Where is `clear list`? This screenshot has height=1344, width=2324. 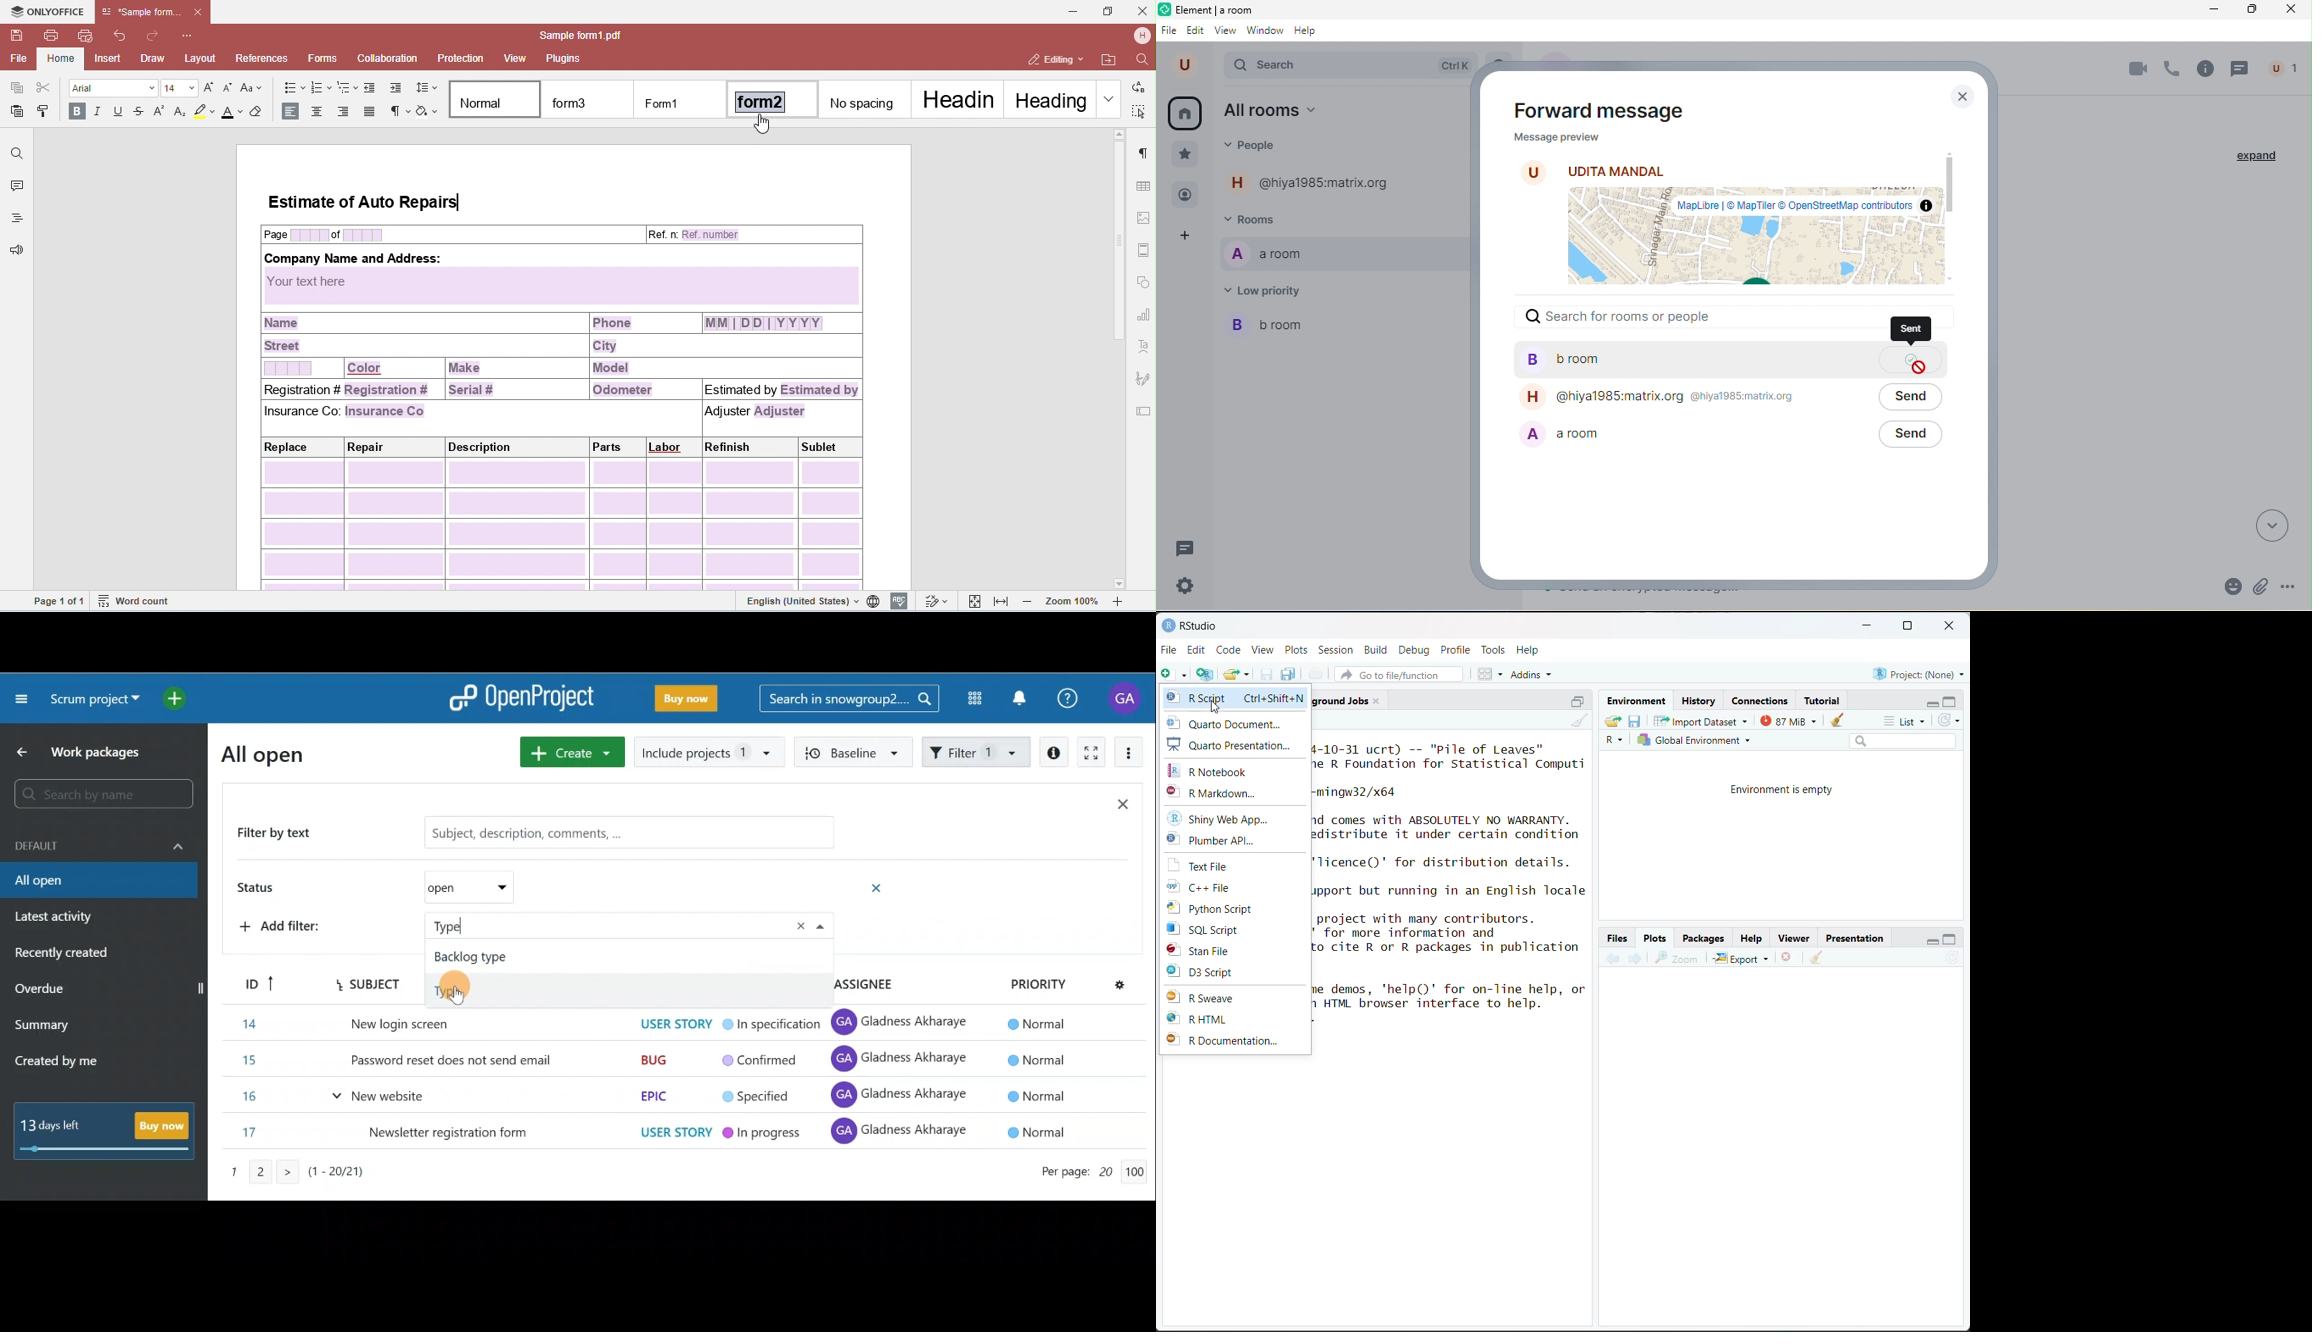 clear list is located at coordinates (1248, 674).